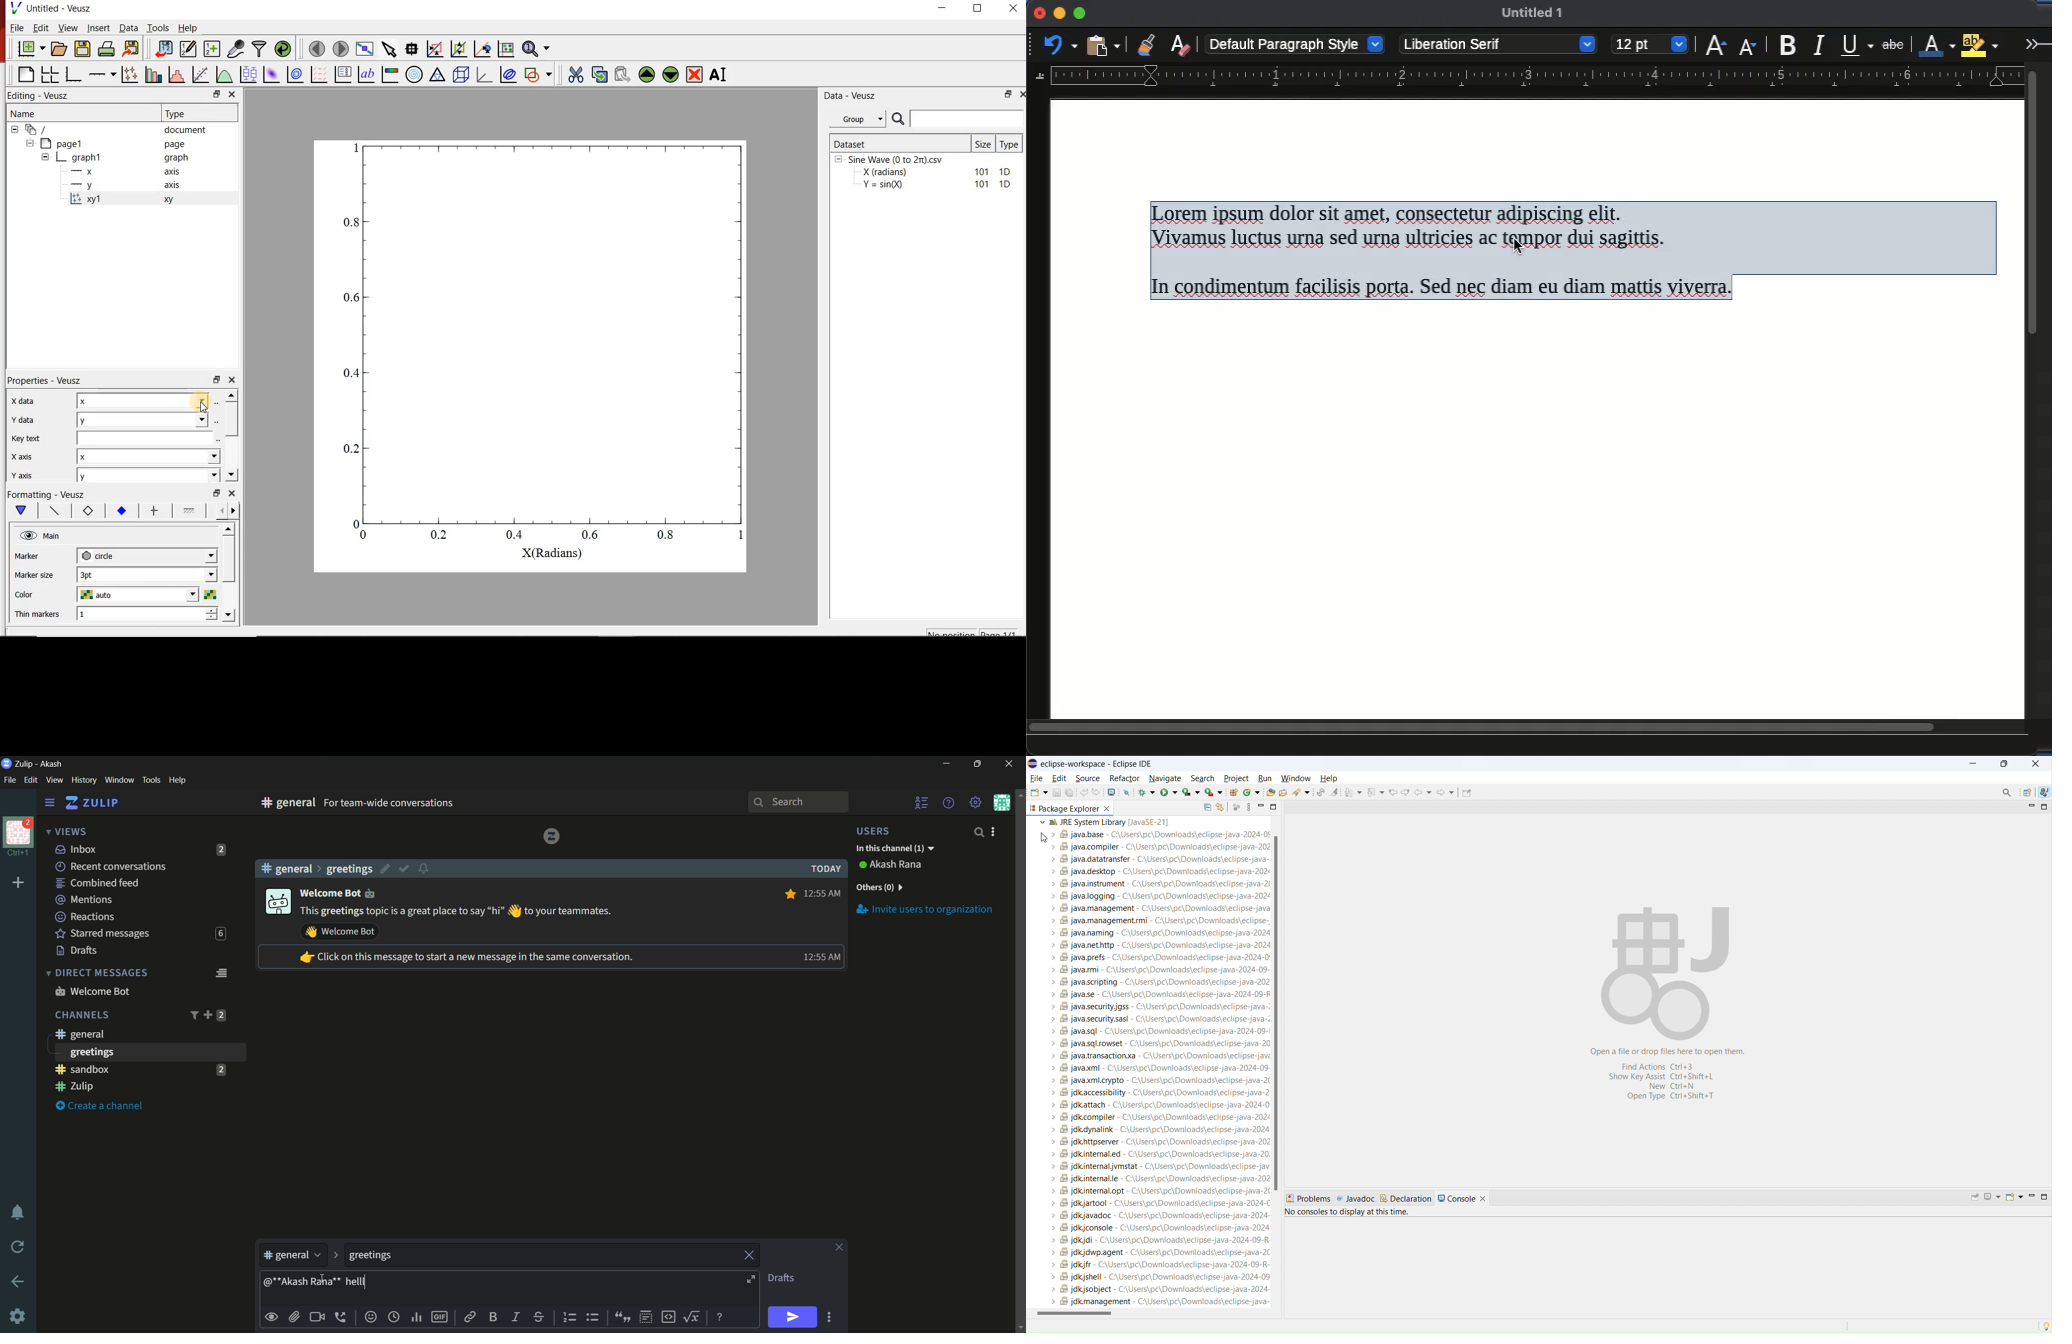 Image resolution: width=2072 pixels, height=1344 pixels. Describe the element at coordinates (34, 555) in the screenshot. I see `Marker size` at that location.